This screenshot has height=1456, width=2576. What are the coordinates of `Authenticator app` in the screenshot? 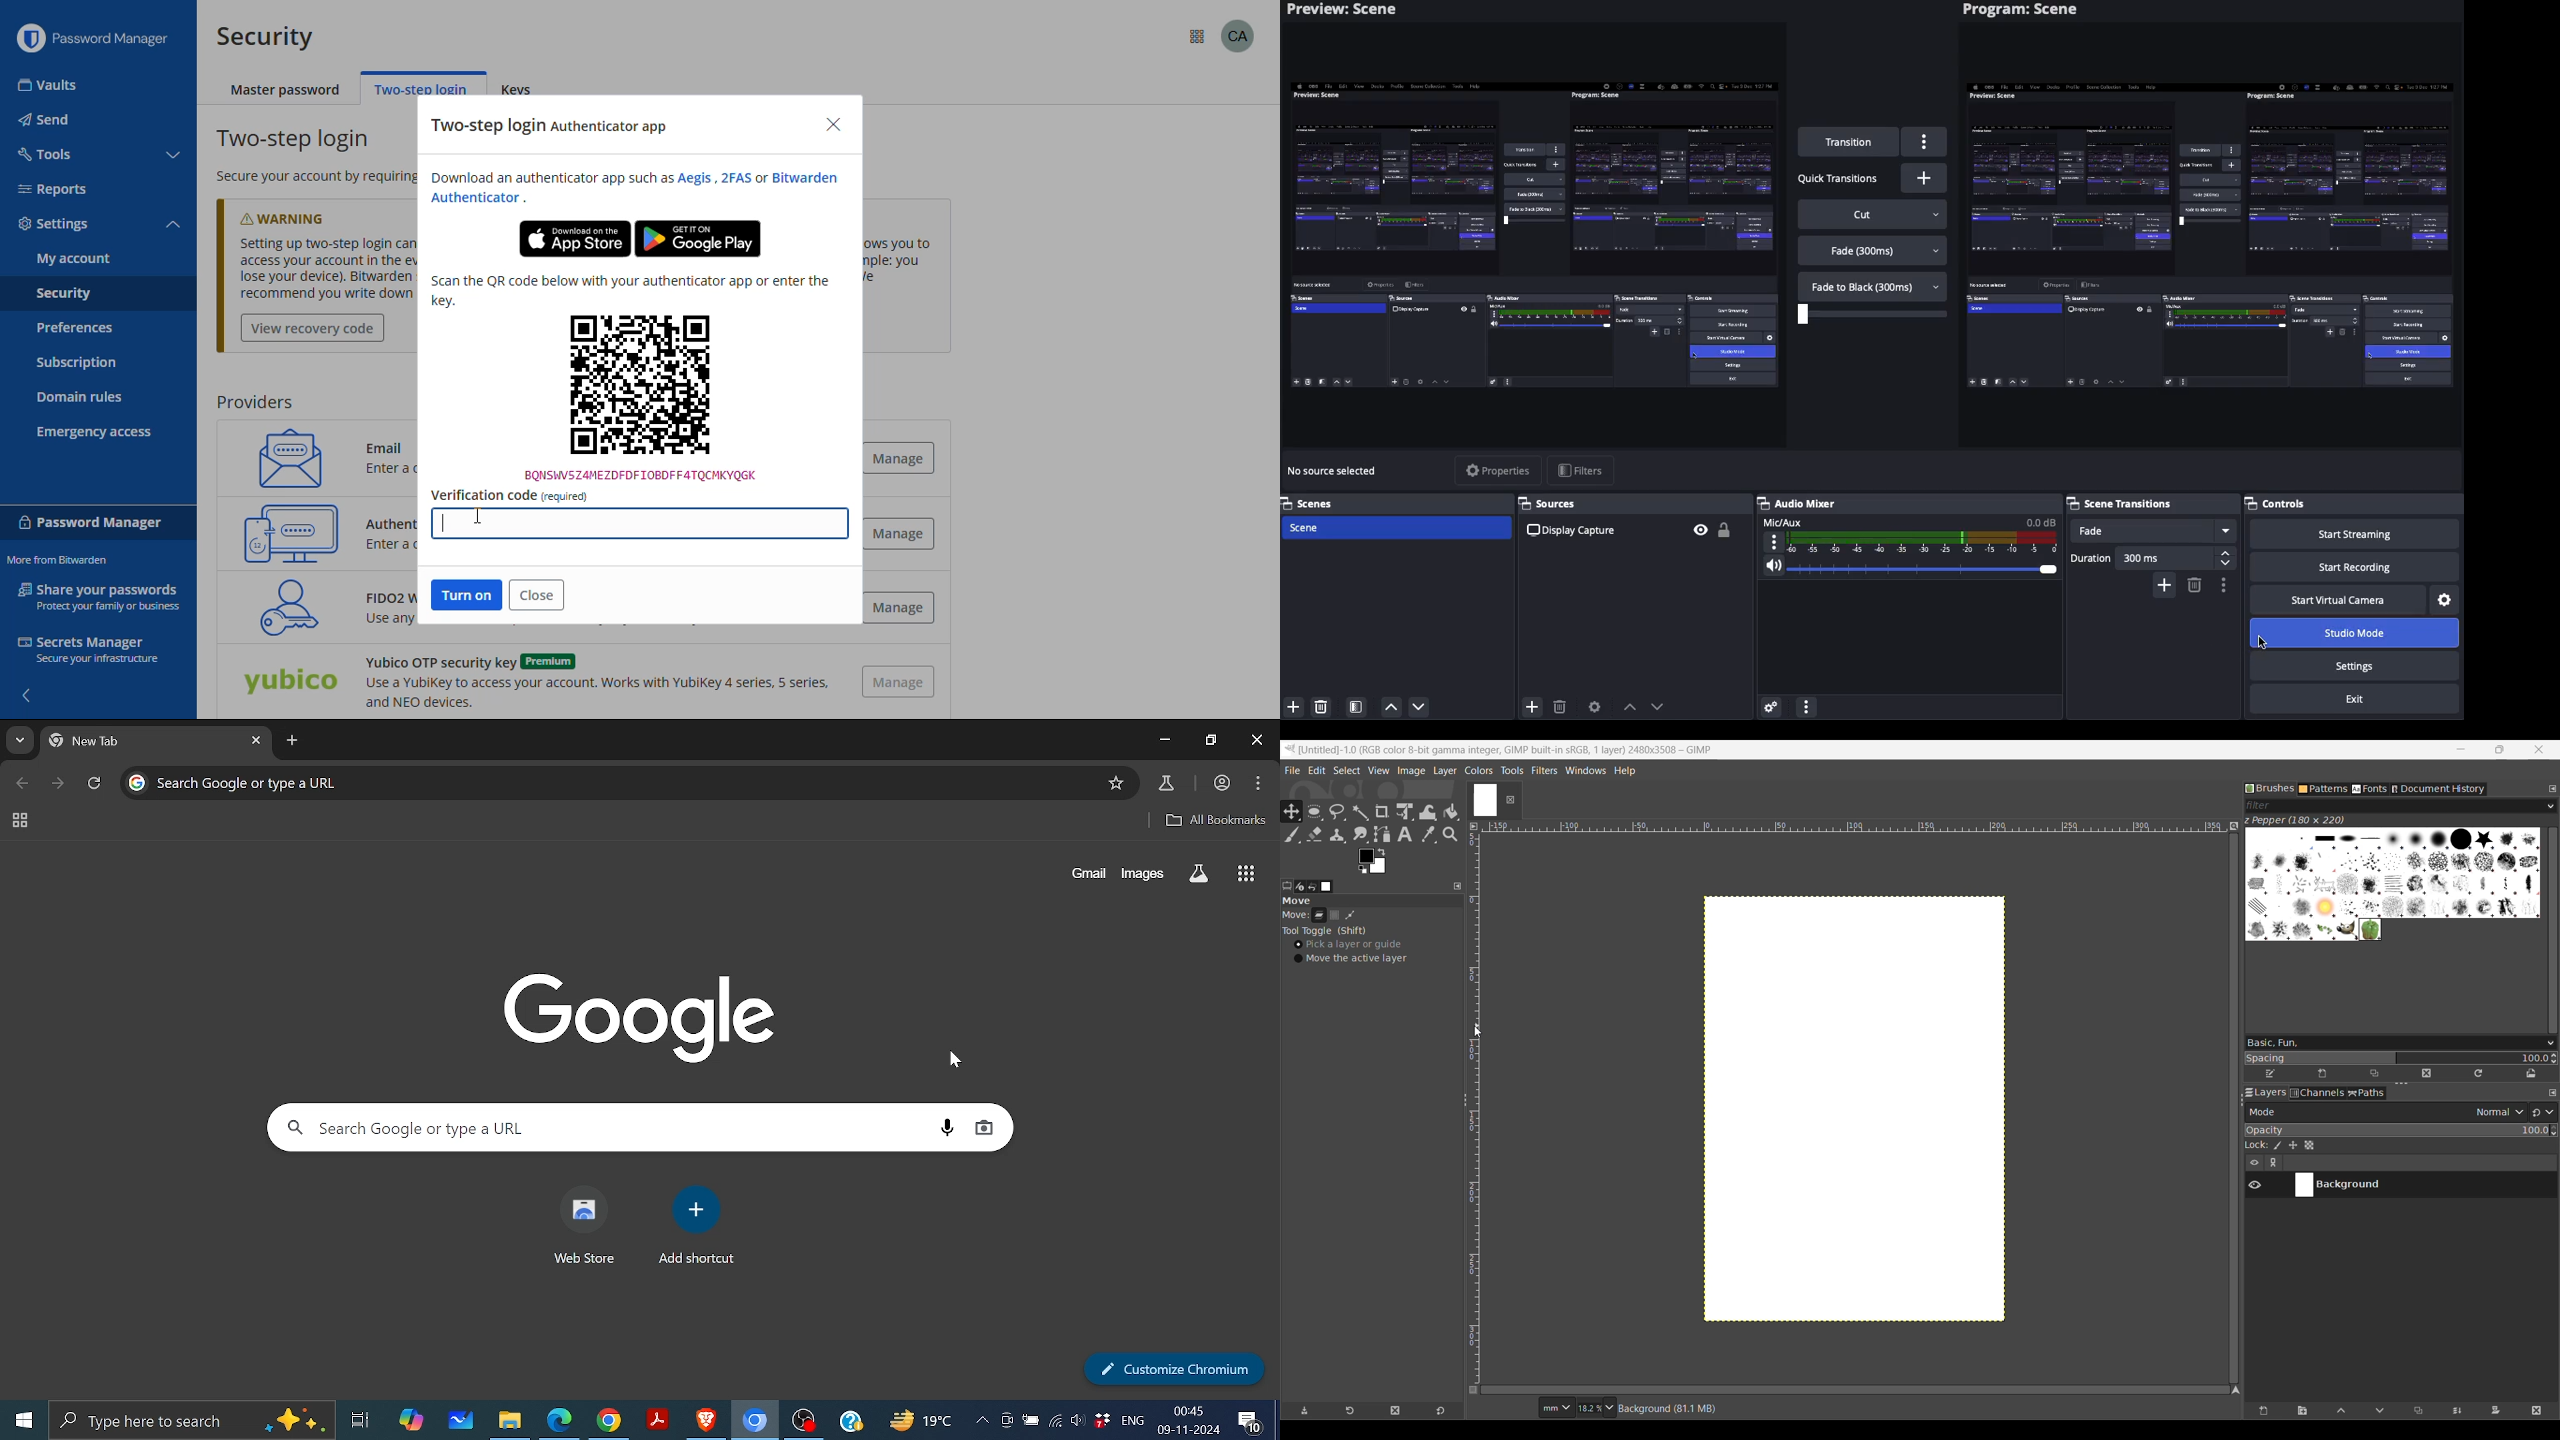 It's located at (395, 522).